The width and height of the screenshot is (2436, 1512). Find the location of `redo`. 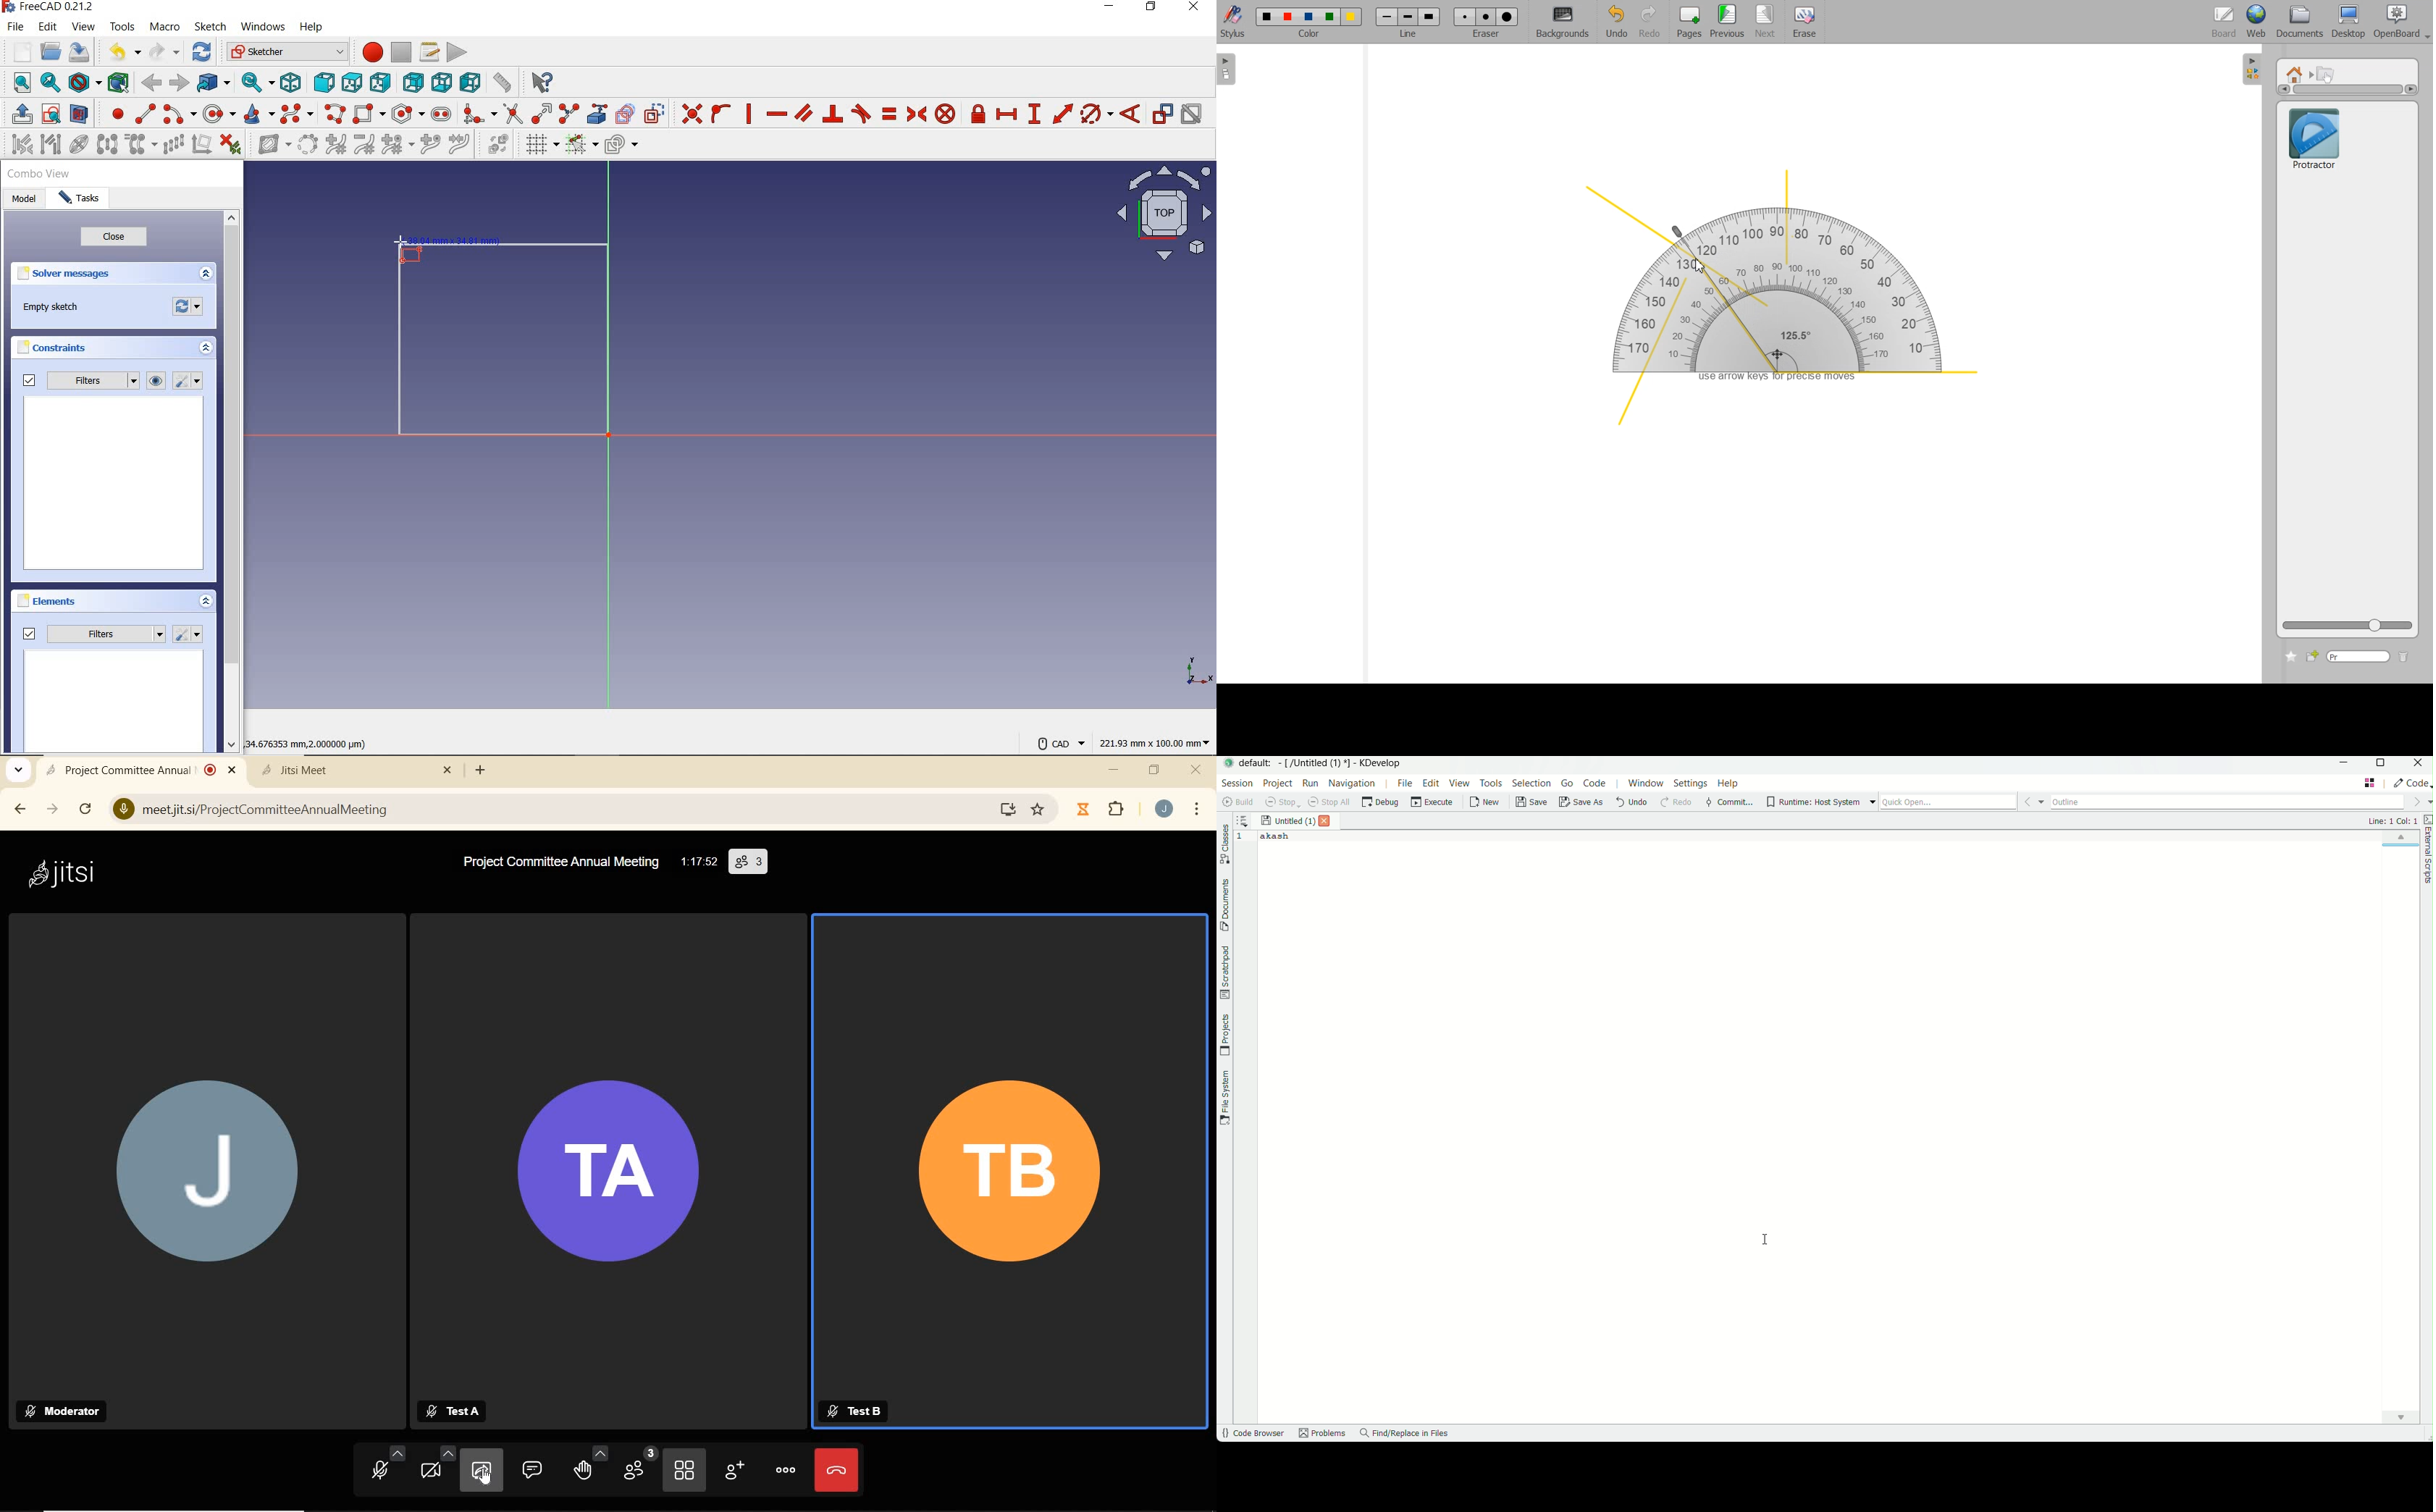

redo is located at coordinates (164, 52).